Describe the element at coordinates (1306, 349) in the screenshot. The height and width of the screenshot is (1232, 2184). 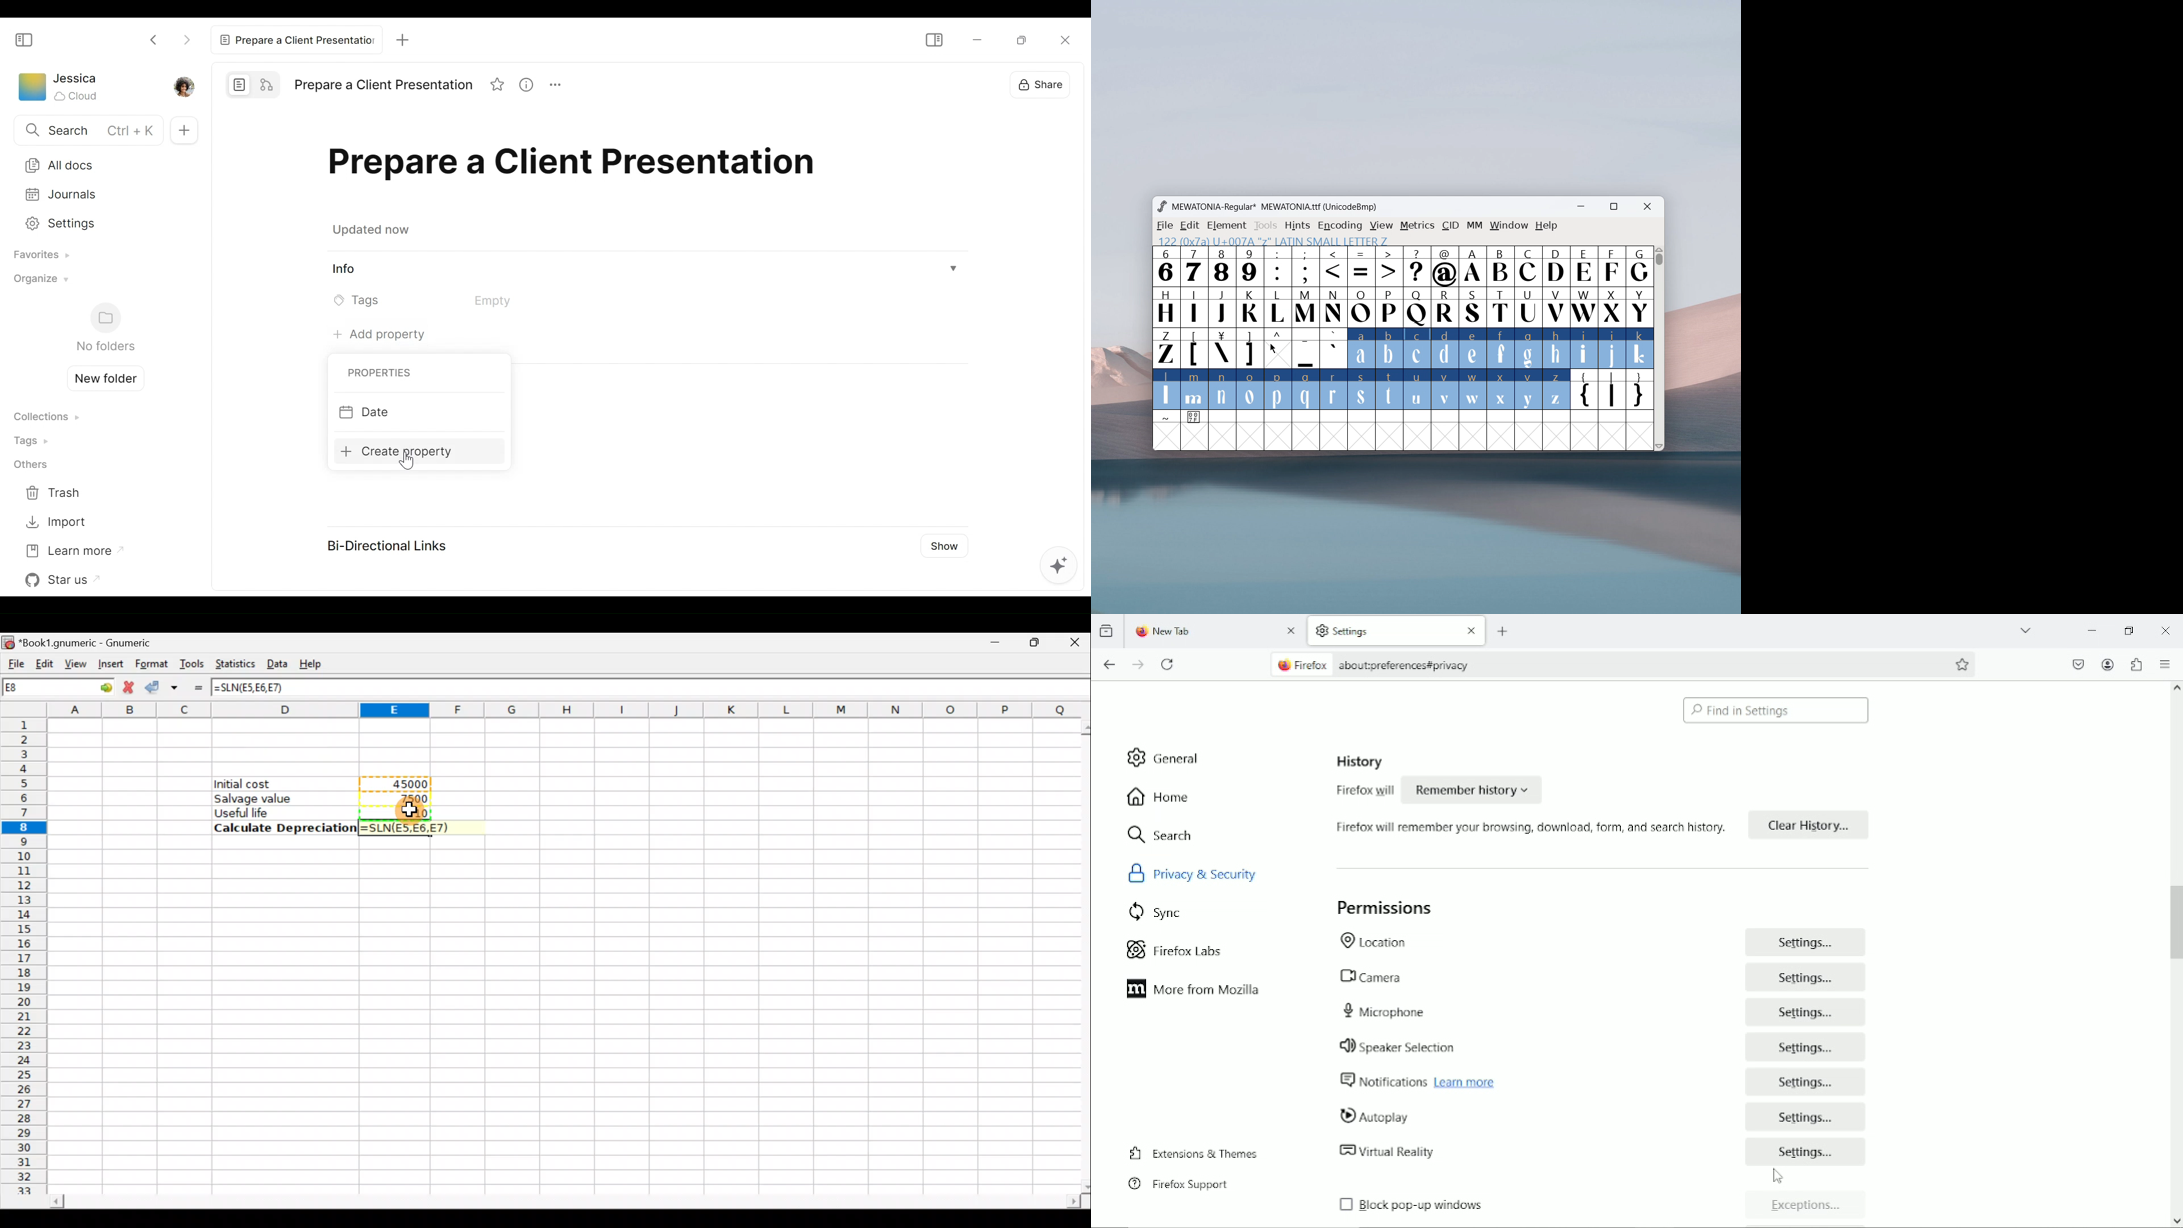
I see `_` at that location.